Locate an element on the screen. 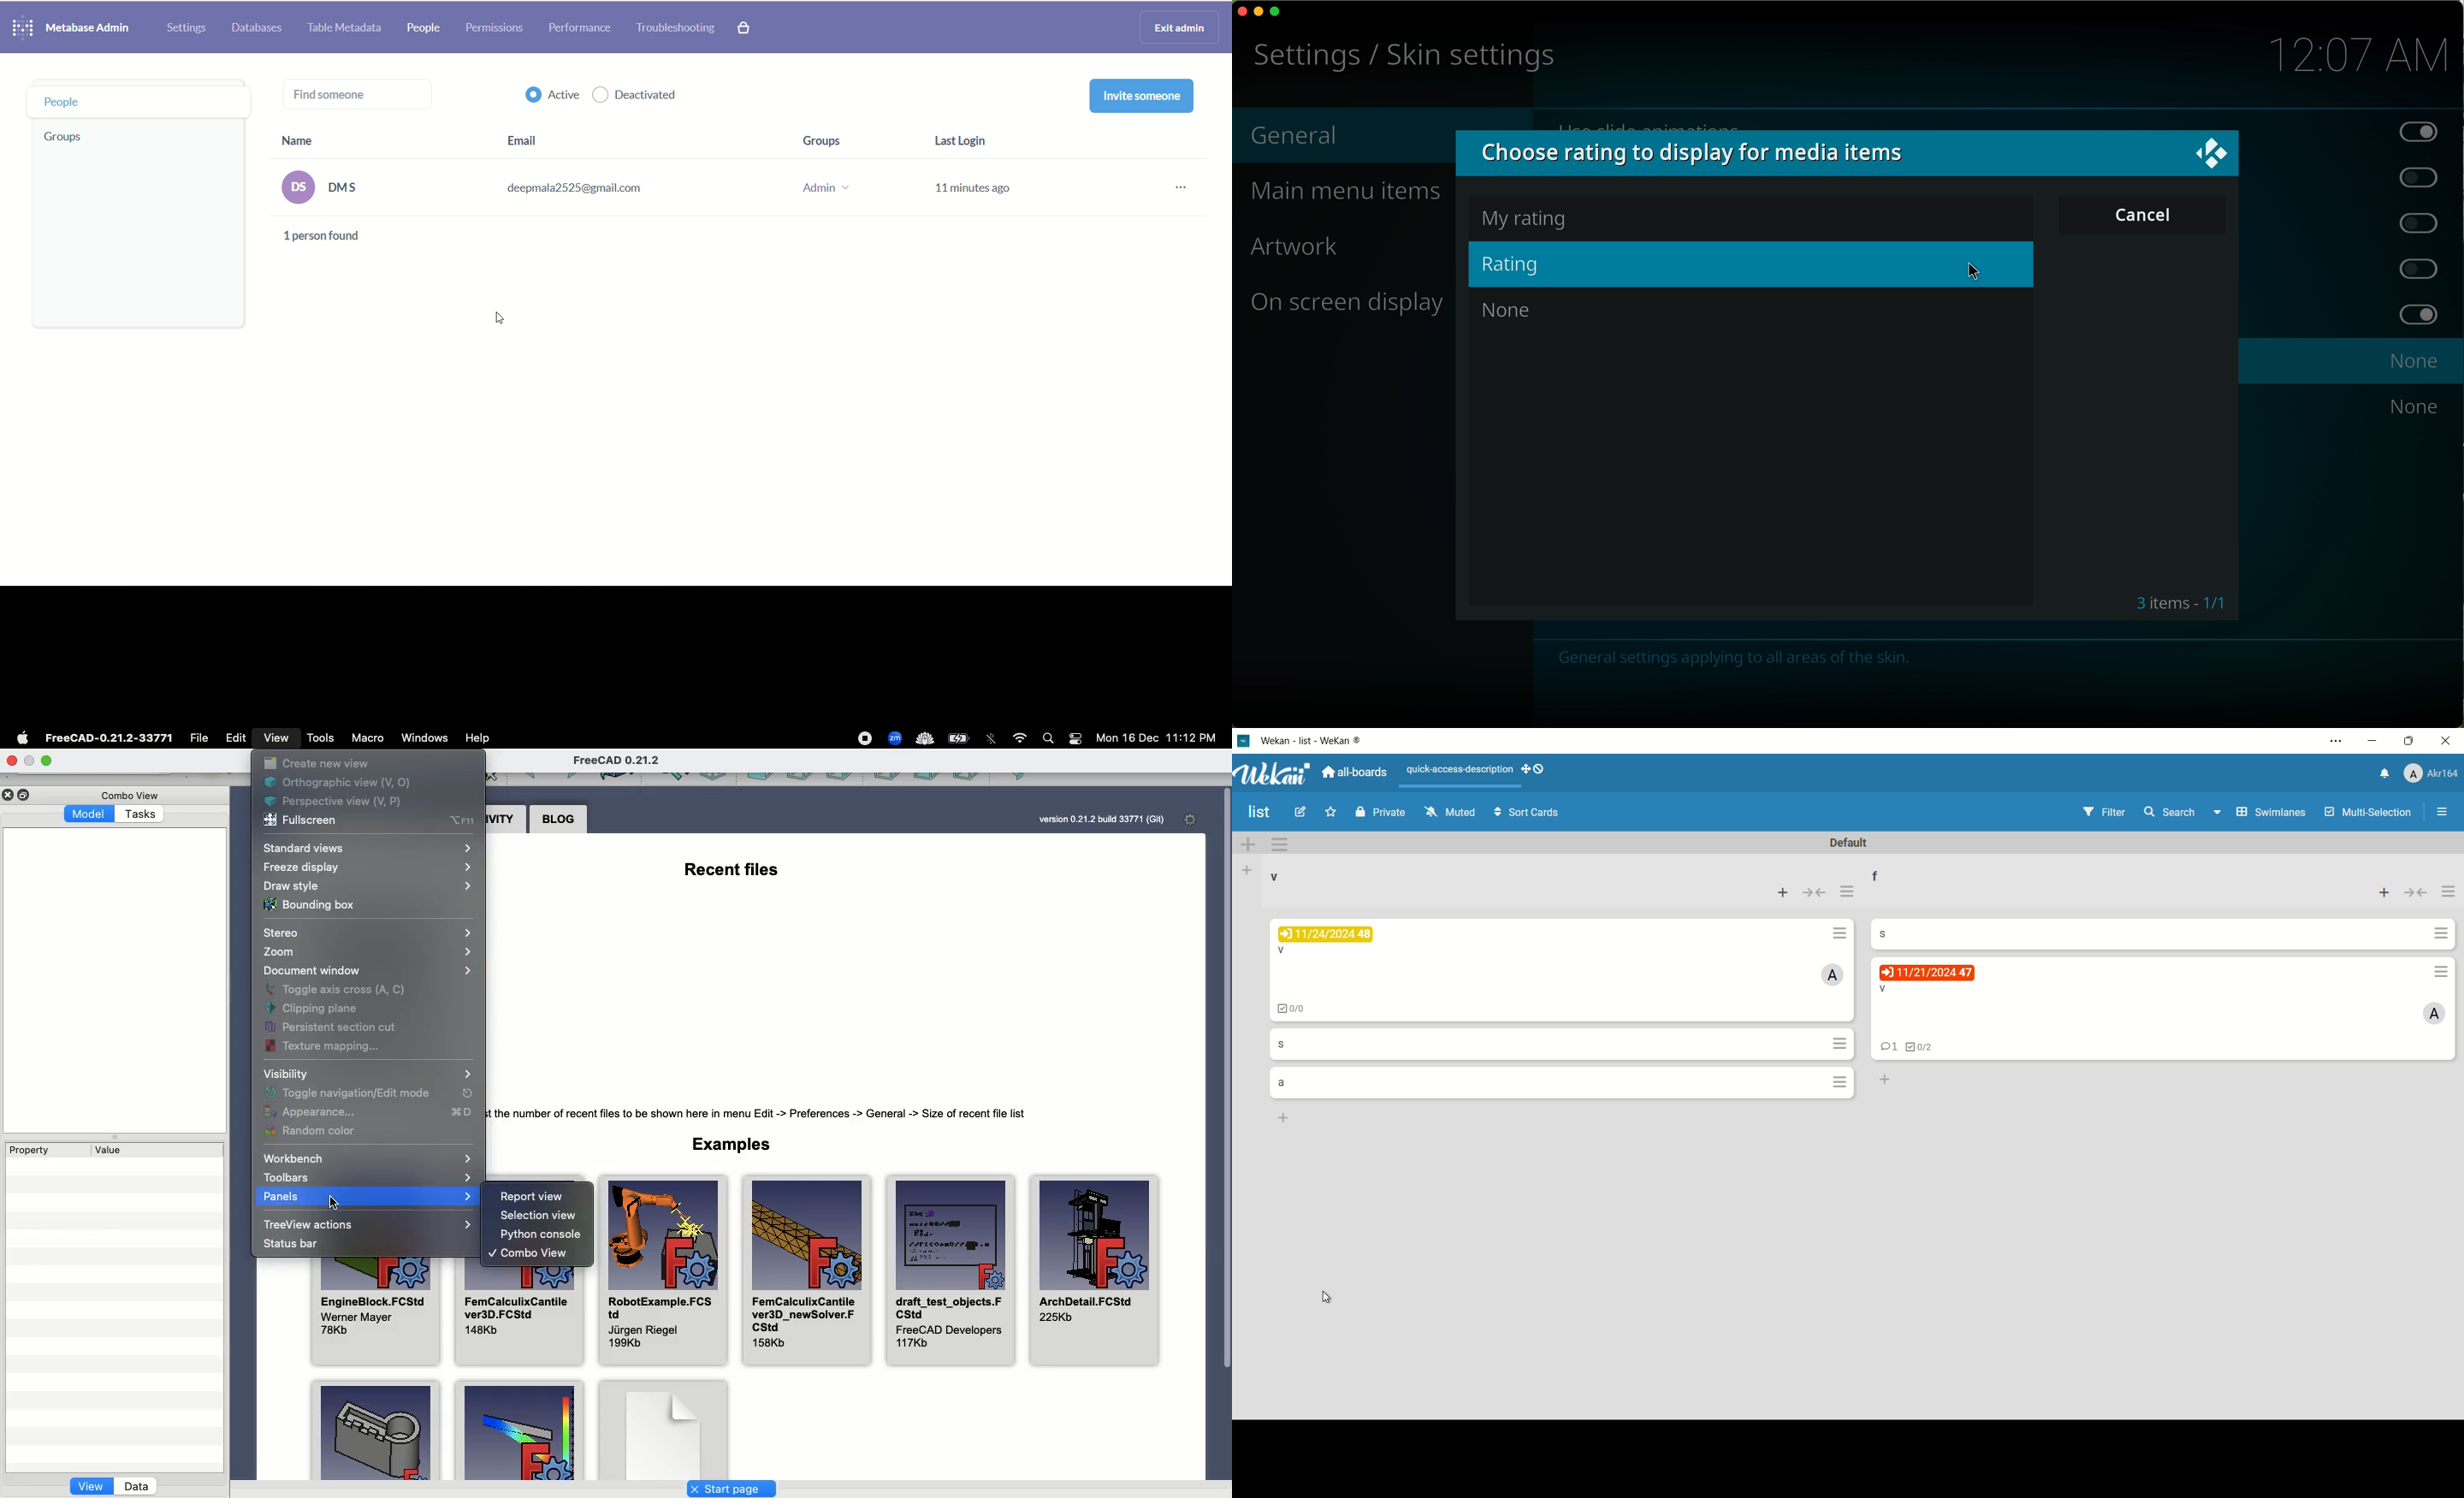  Tasks is located at coordinates (142, 813).